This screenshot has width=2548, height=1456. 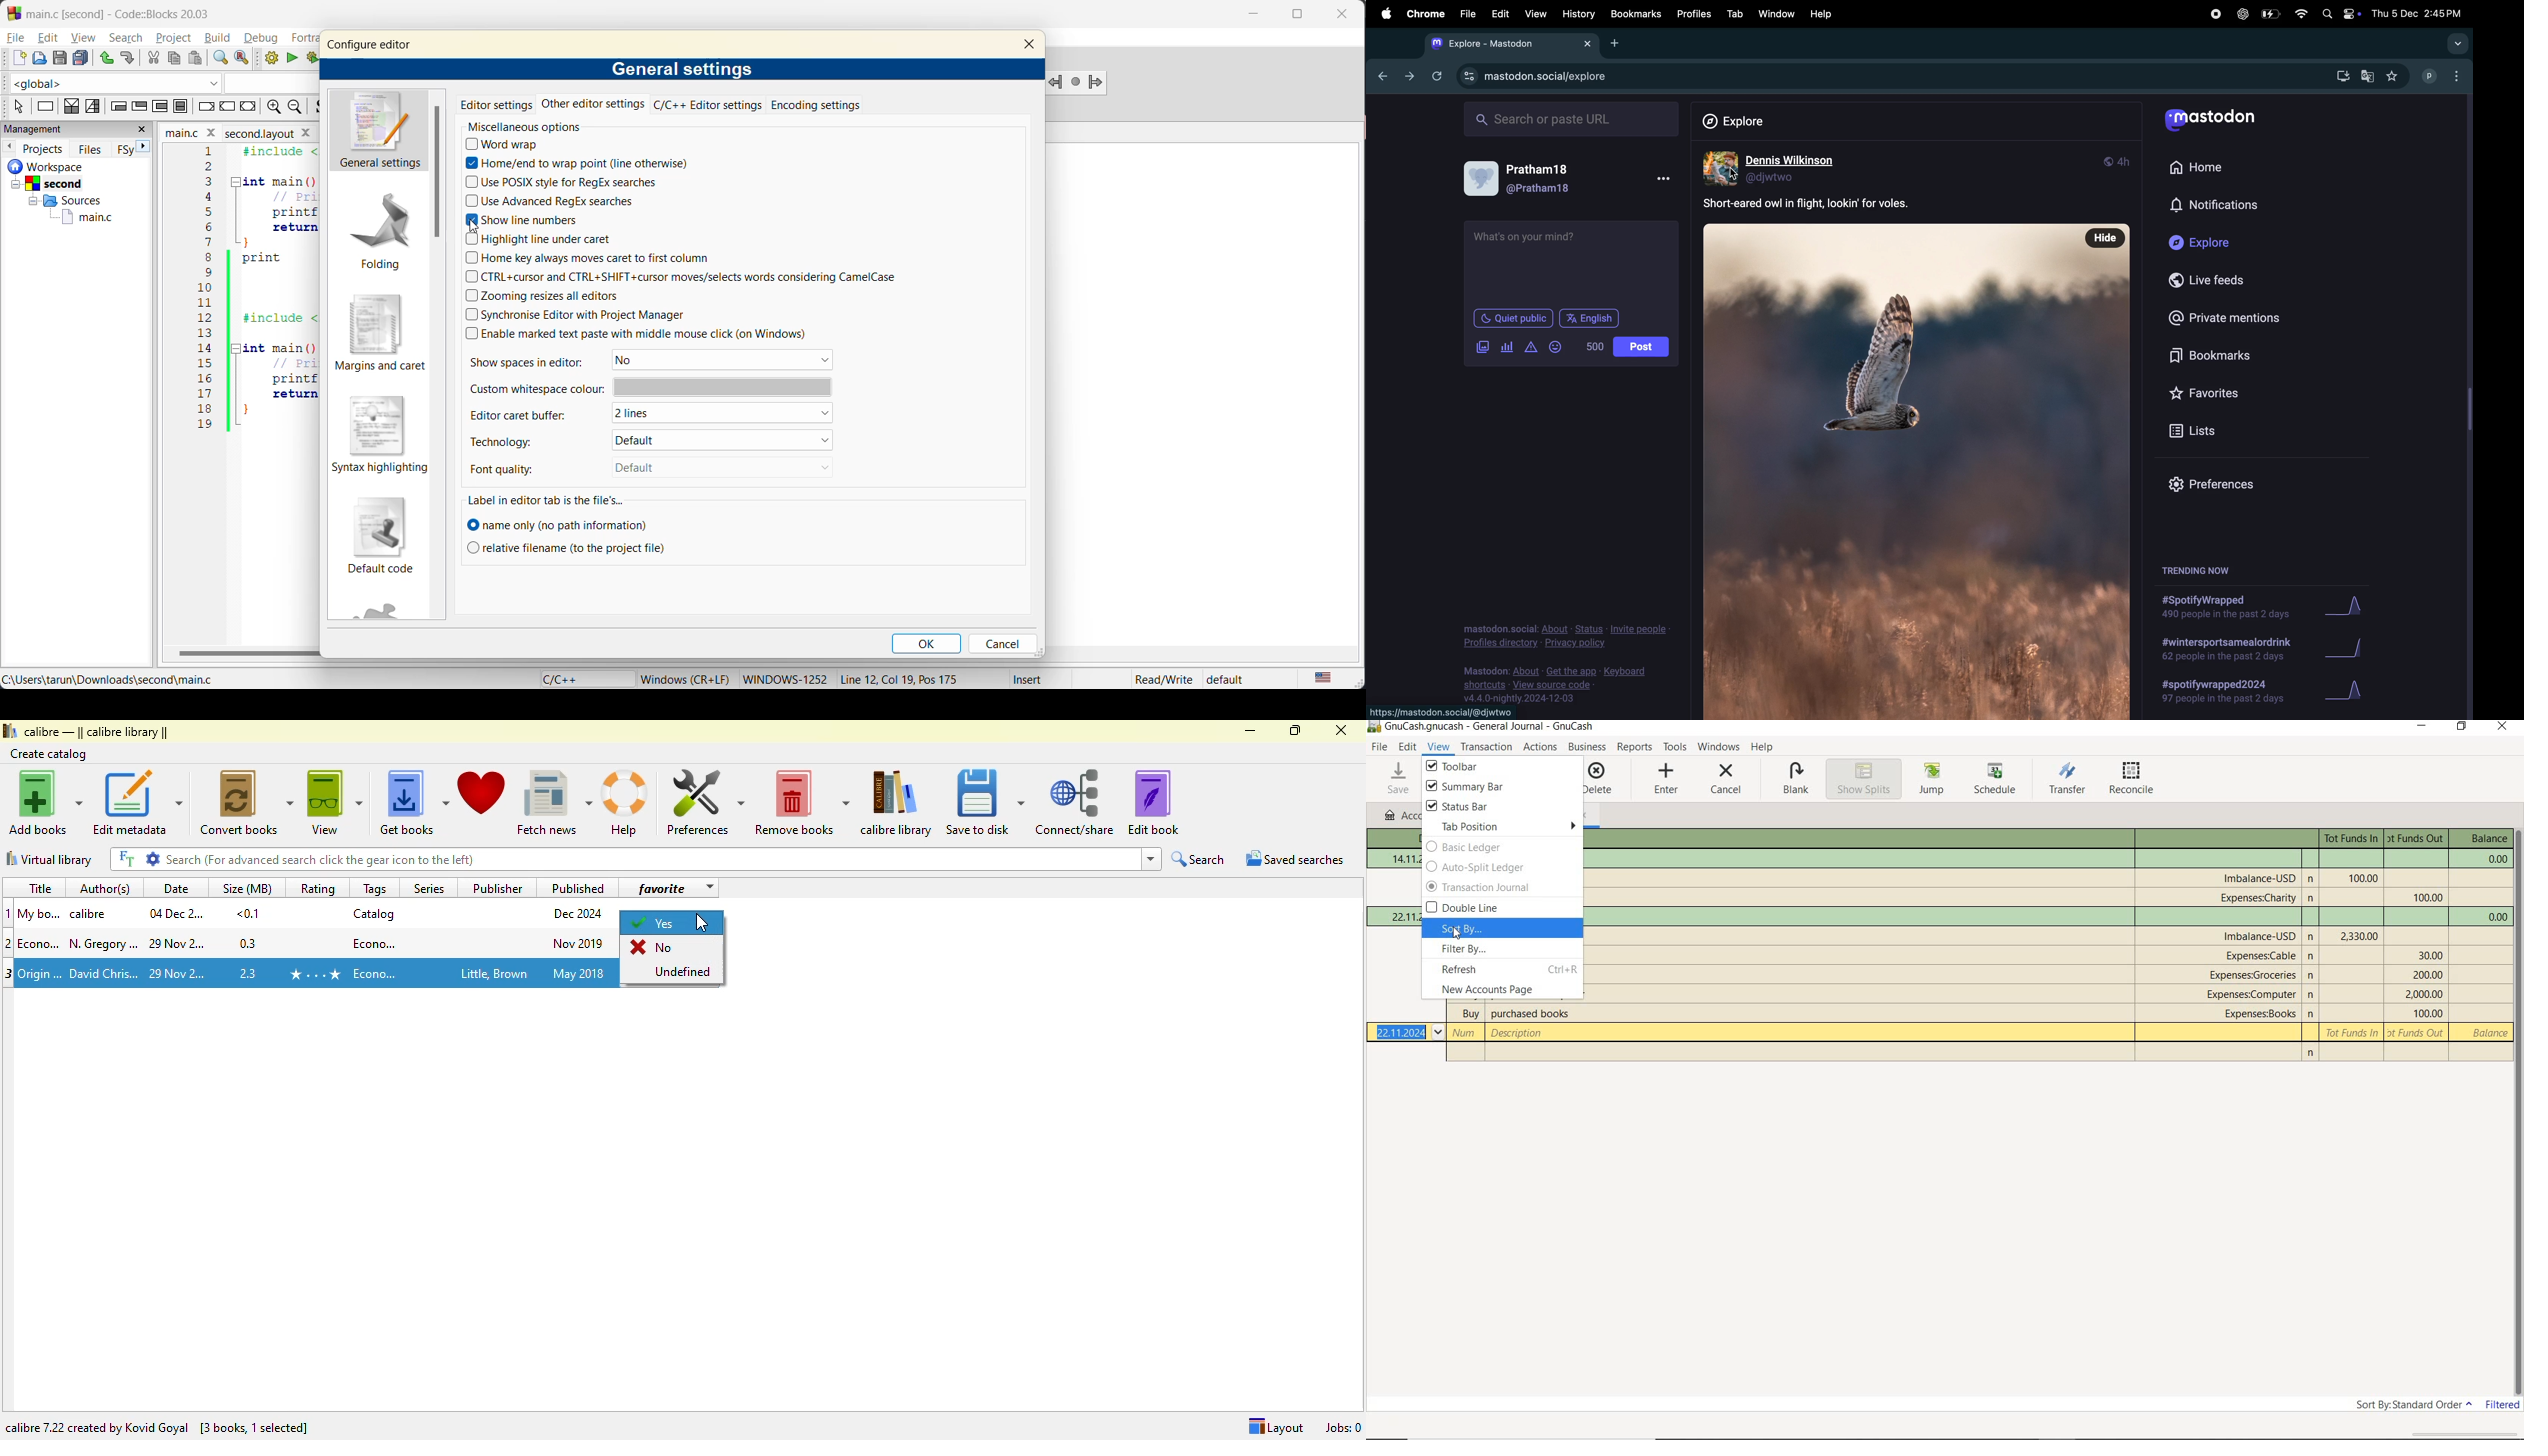 What do you see at coordinates (1596, 778) in the screenshot?
I see `DELETE` at bounding box center [1596, 778].